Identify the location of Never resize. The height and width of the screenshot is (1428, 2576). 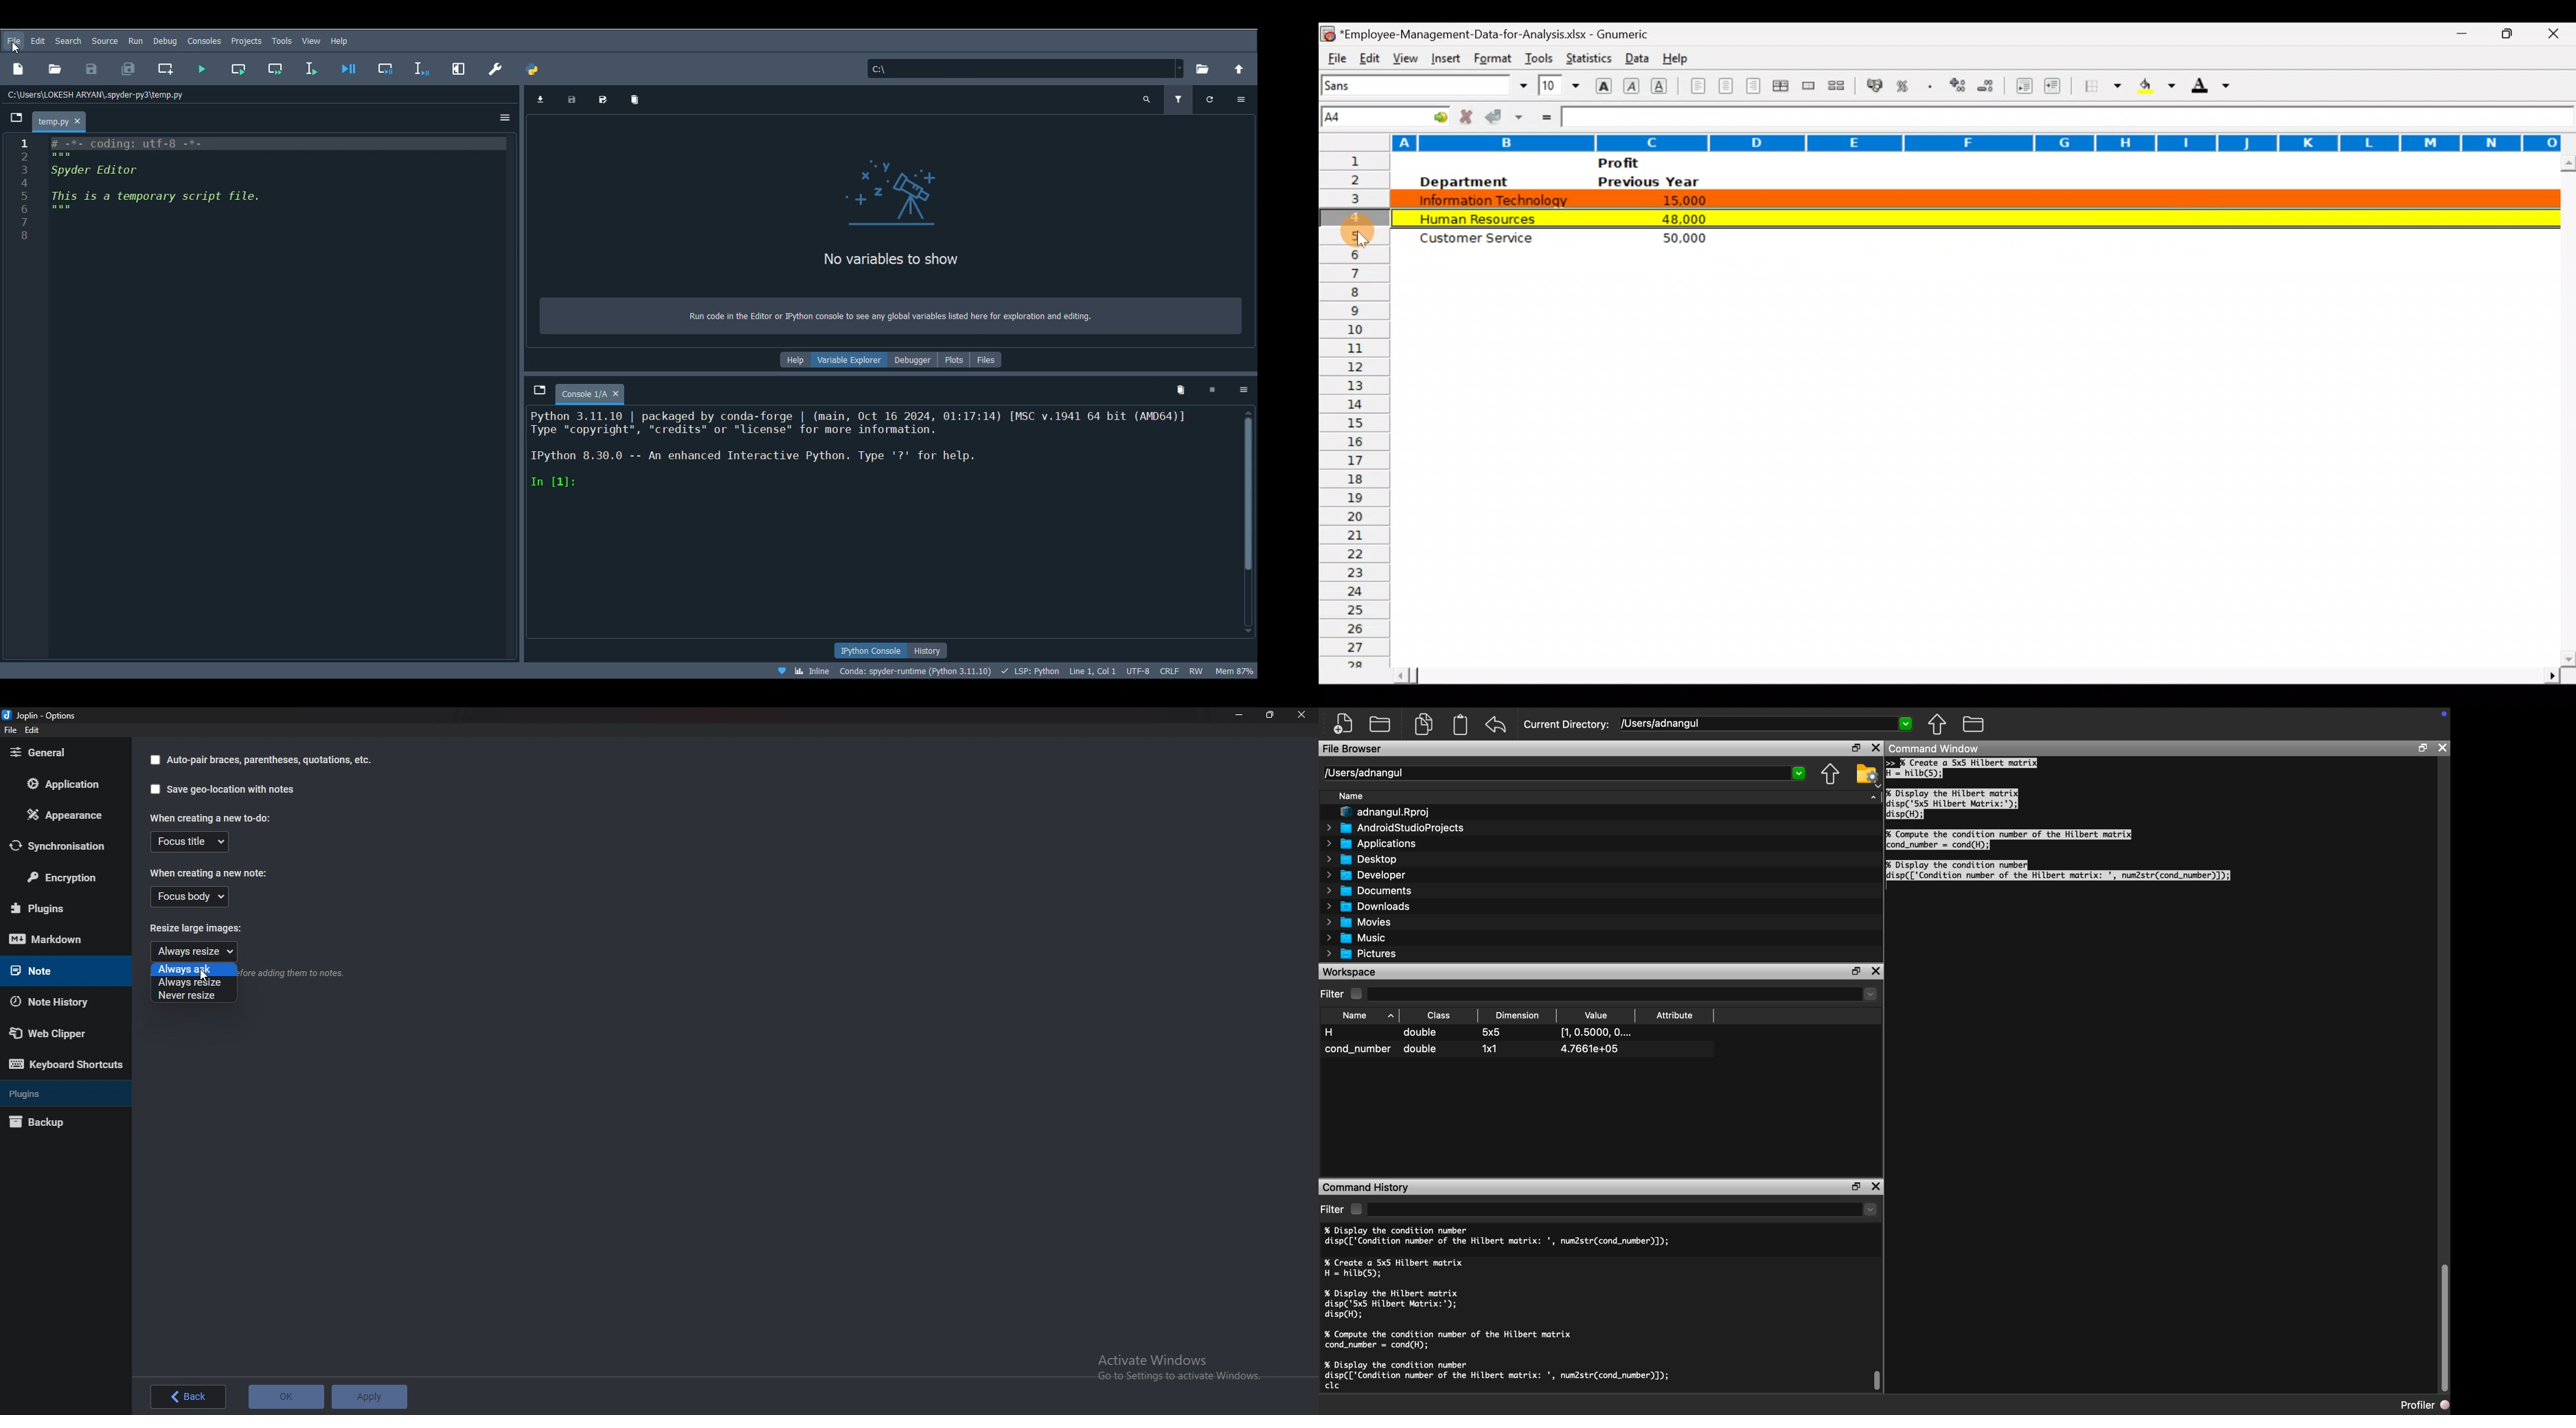
(192, 996).